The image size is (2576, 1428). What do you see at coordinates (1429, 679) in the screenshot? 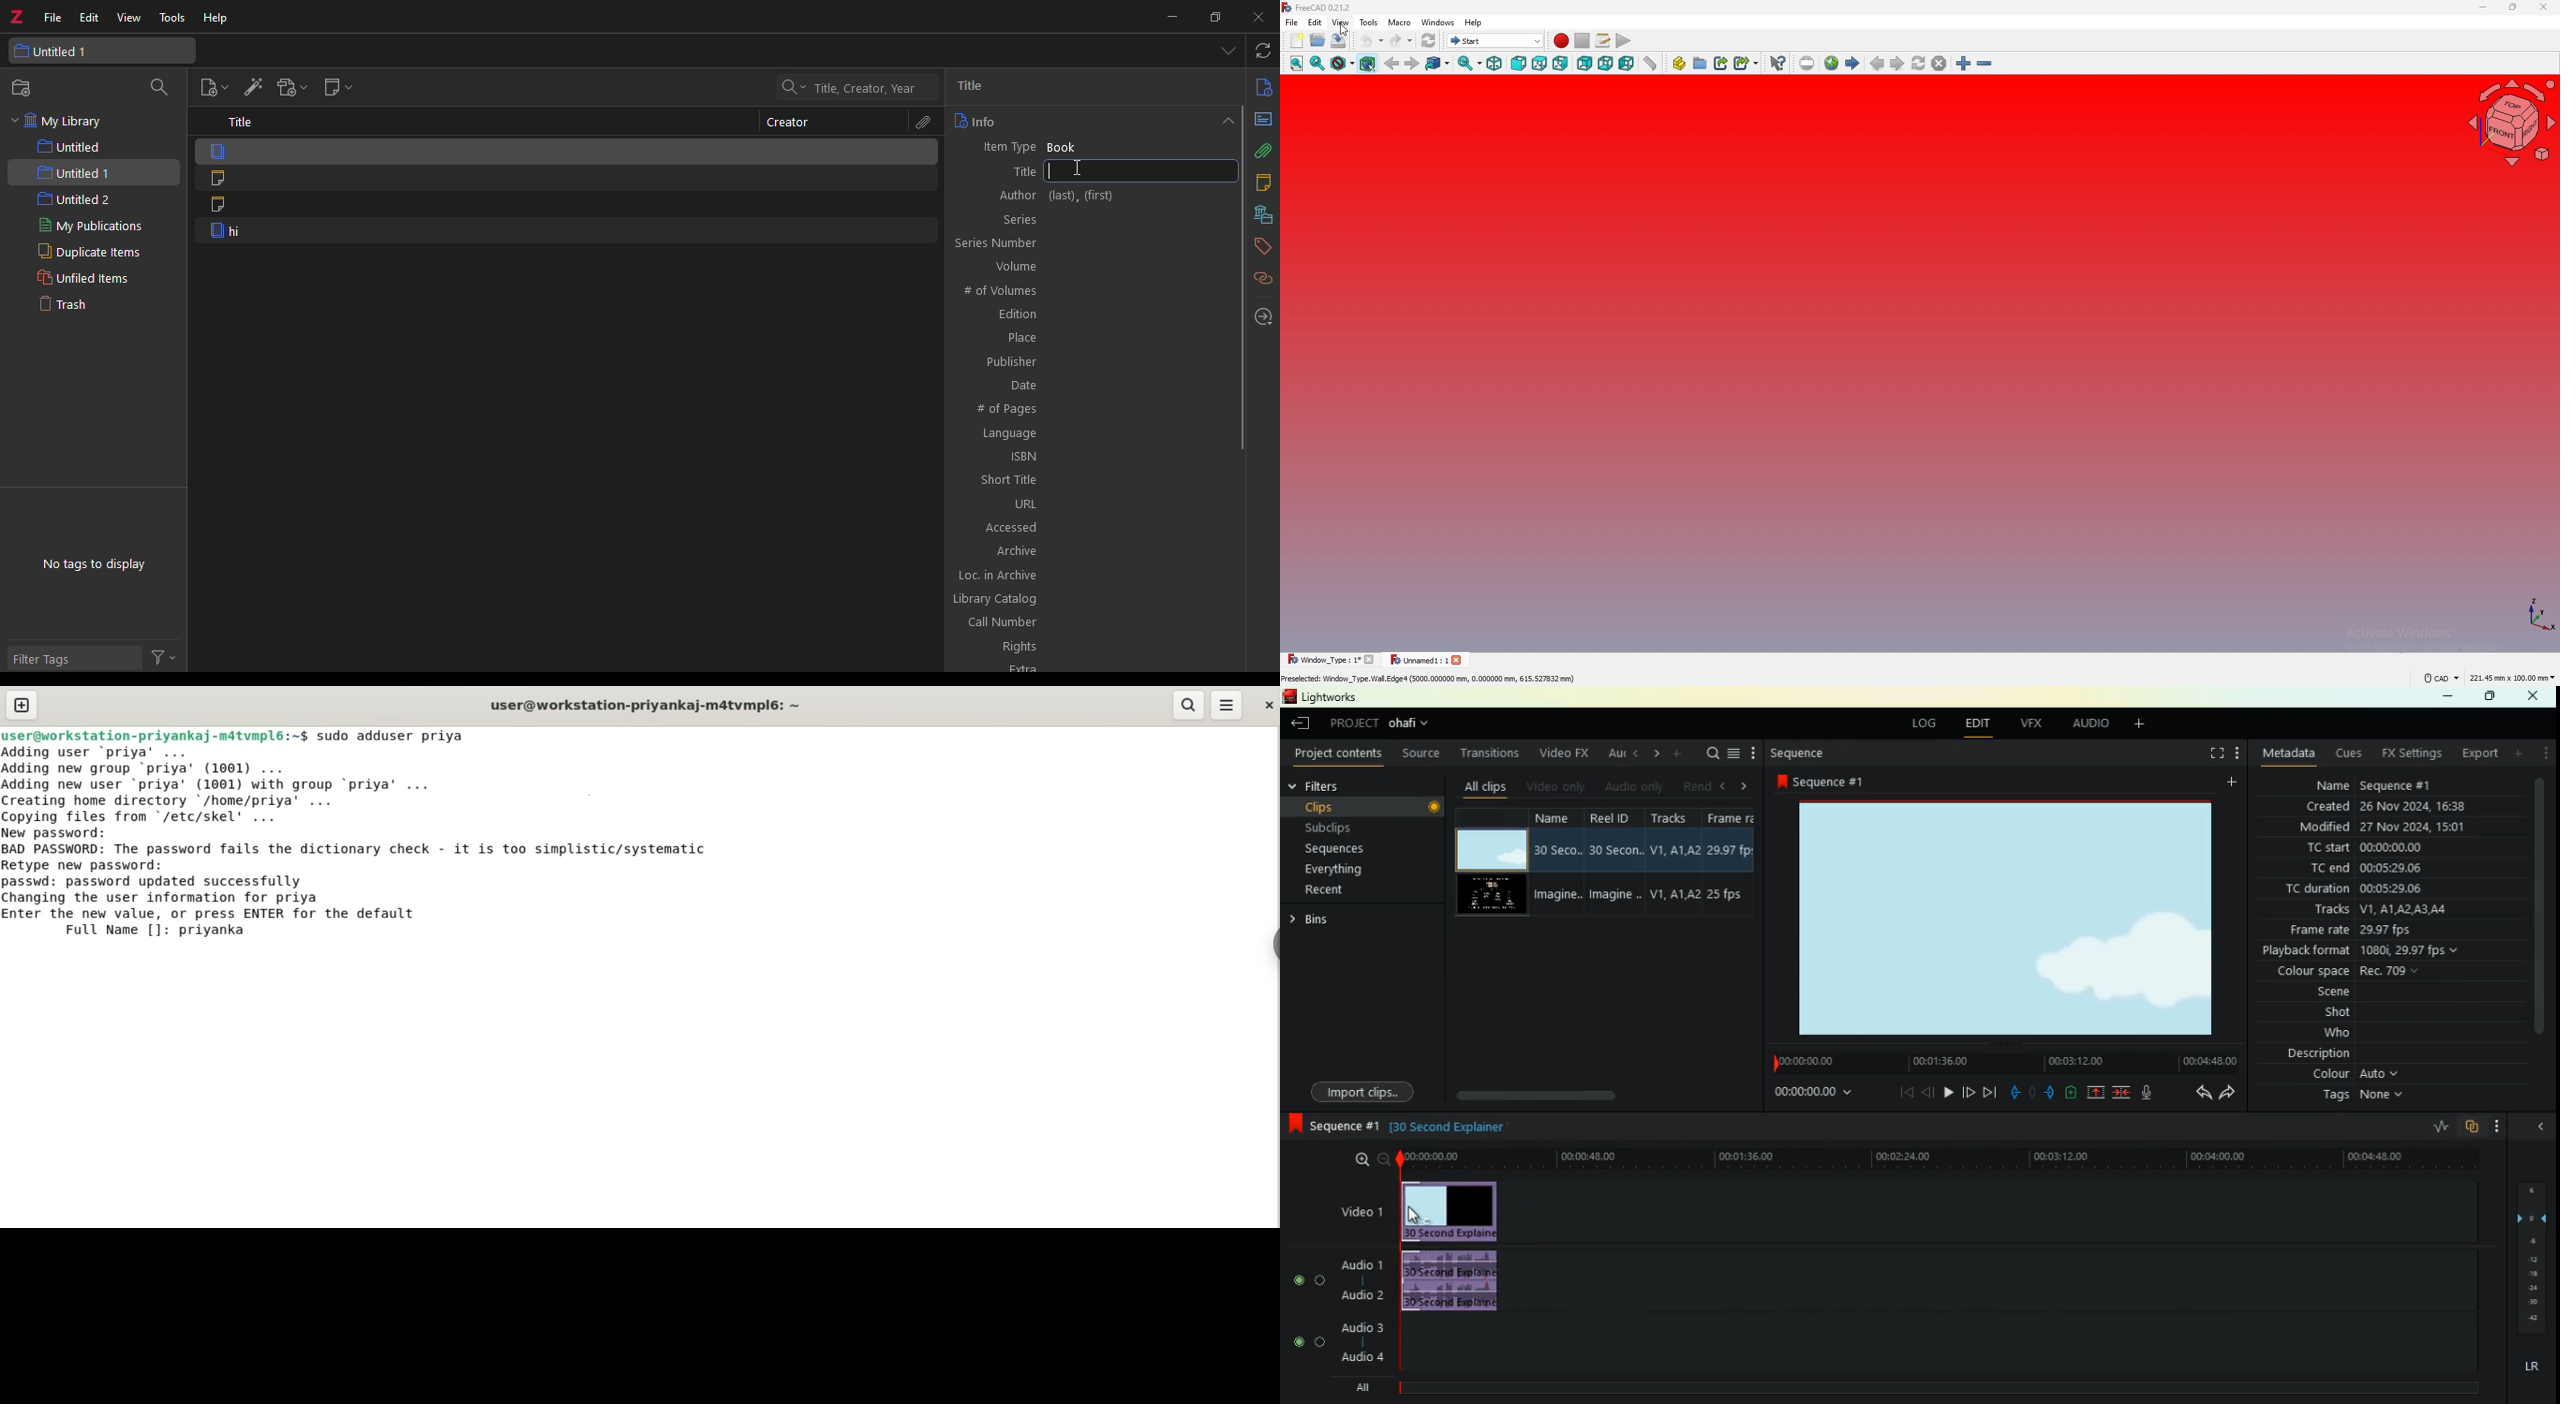
I see `Preselected: Window _Type. Wall. Edge4 (5000.000000 mm, 0.000000 mm, 615.527832 mm)` at bounding box center [1429, 679].